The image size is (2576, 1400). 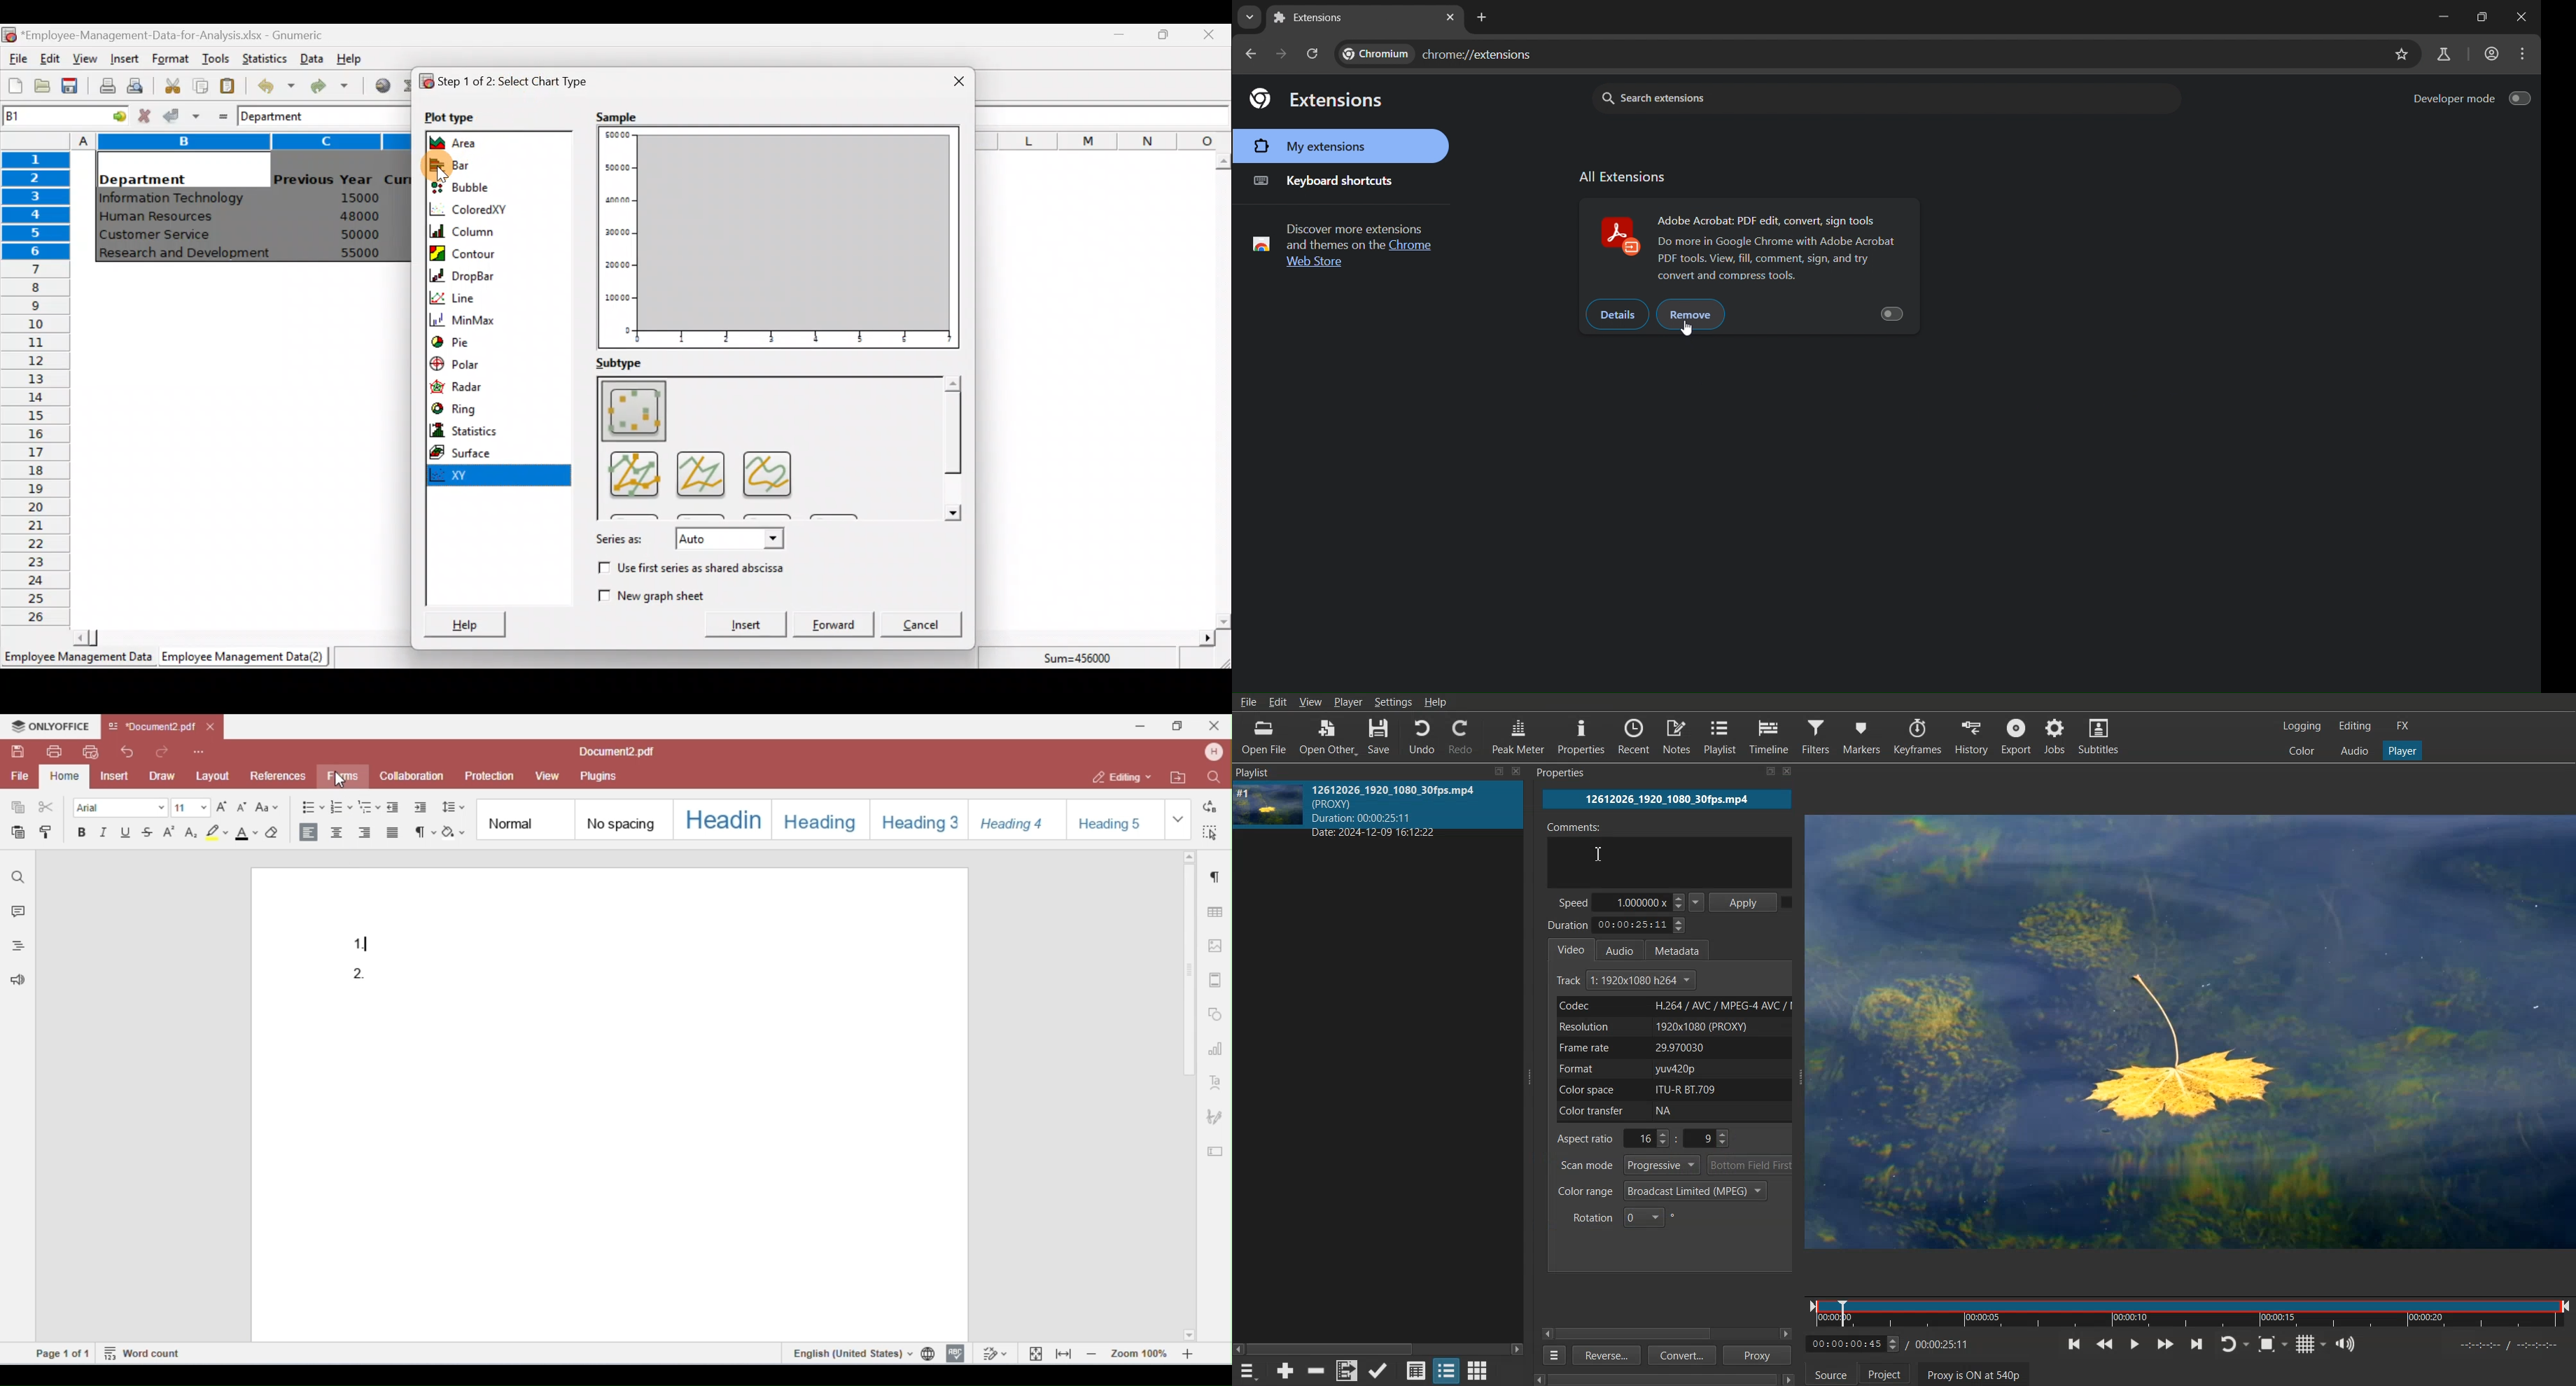 What do you see at coordinates (2302, 726) in the screenshot?
I see `Logging` at bounding box center [2302, 726].